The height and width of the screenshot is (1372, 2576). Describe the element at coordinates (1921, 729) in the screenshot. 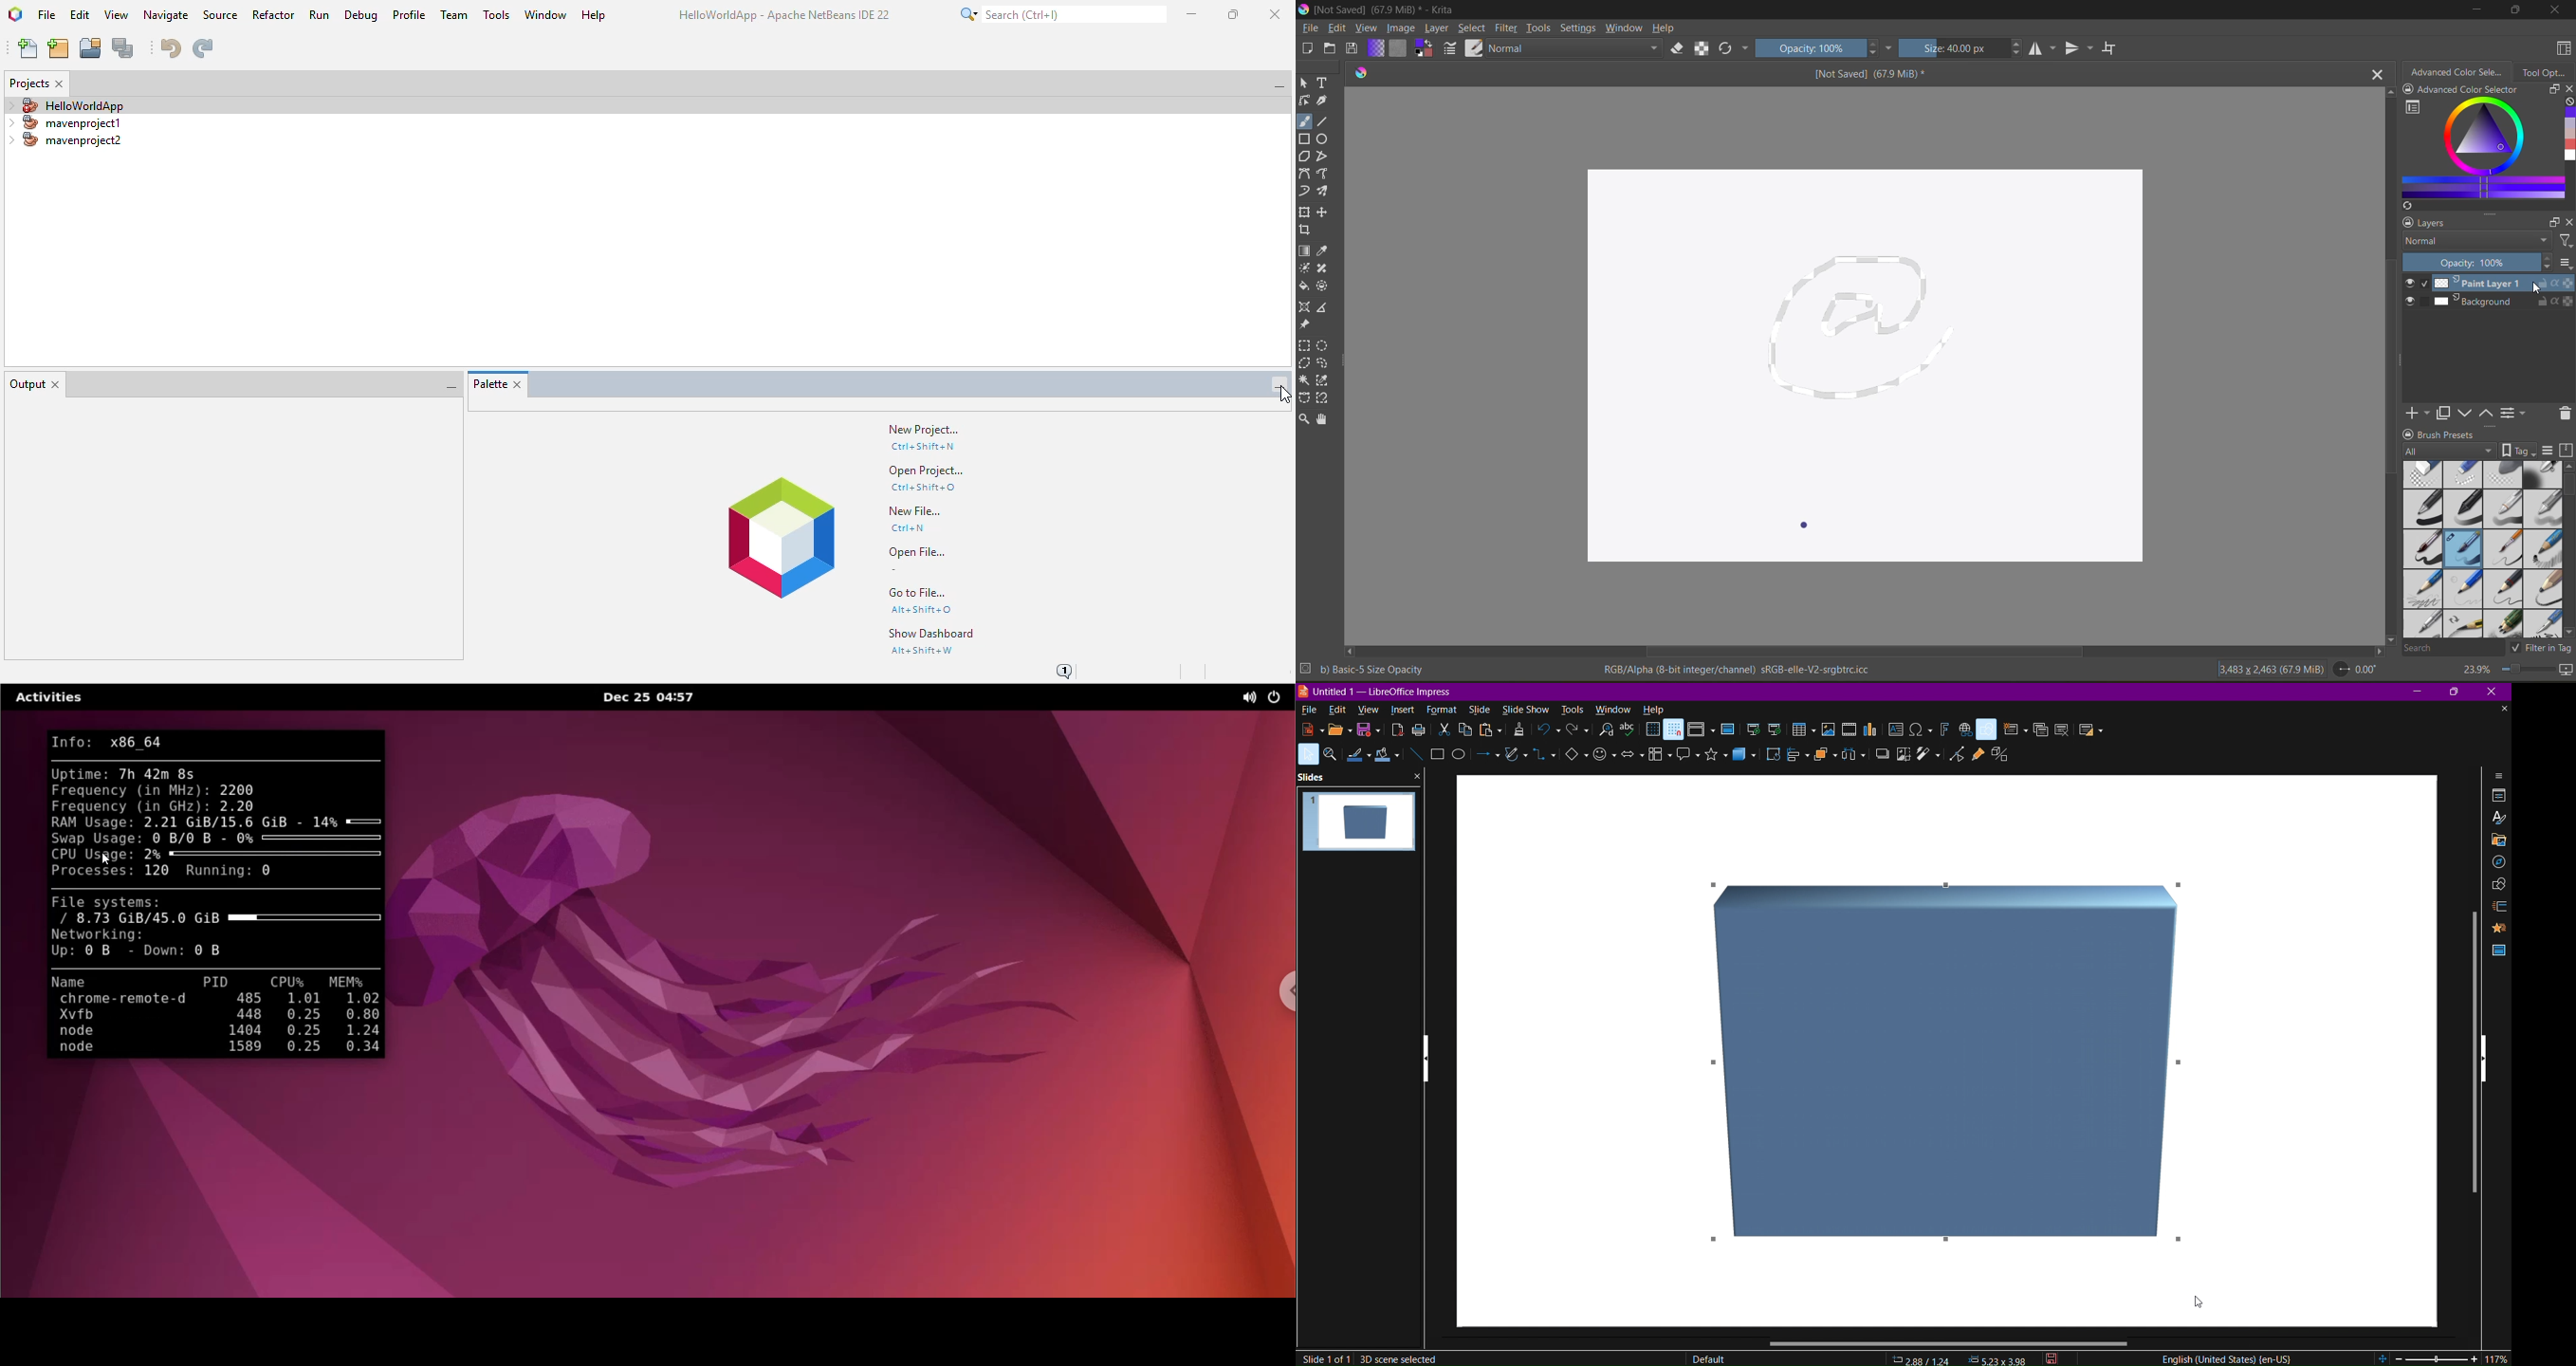

I see `Insert Special Characters` at that location.